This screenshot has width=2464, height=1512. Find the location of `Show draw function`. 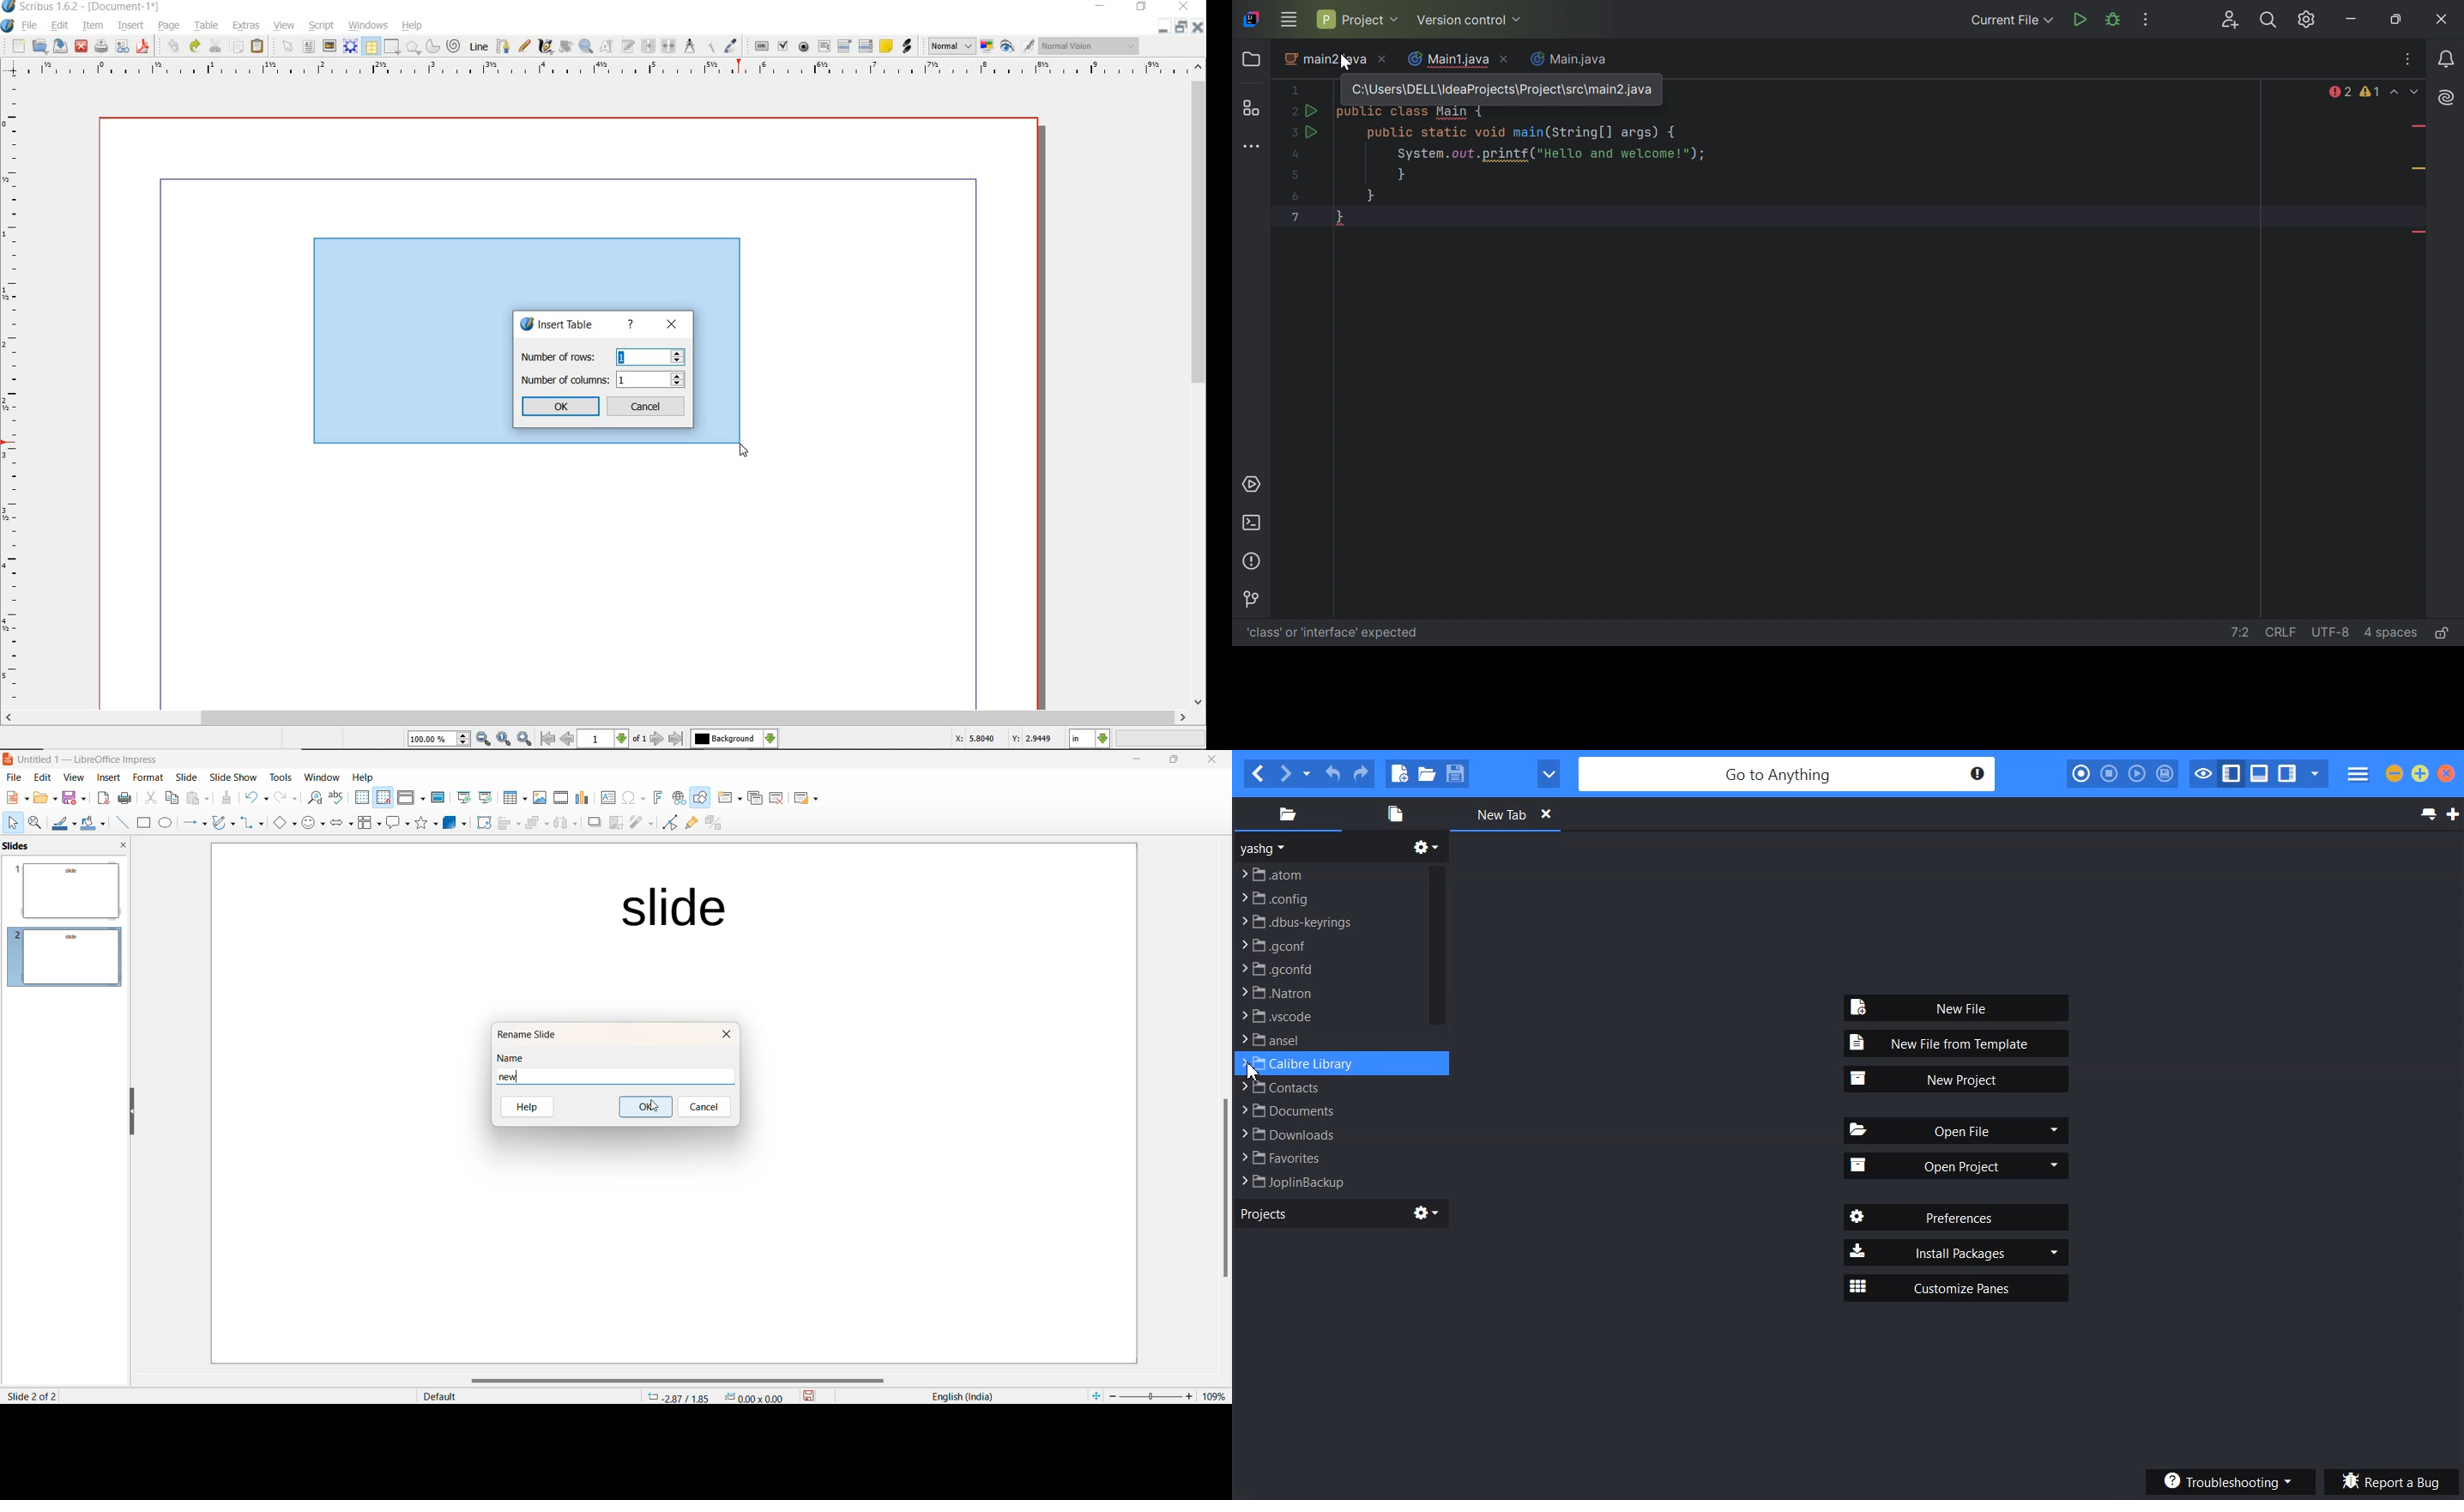

Show draw function is located at coordinates (700, 799).